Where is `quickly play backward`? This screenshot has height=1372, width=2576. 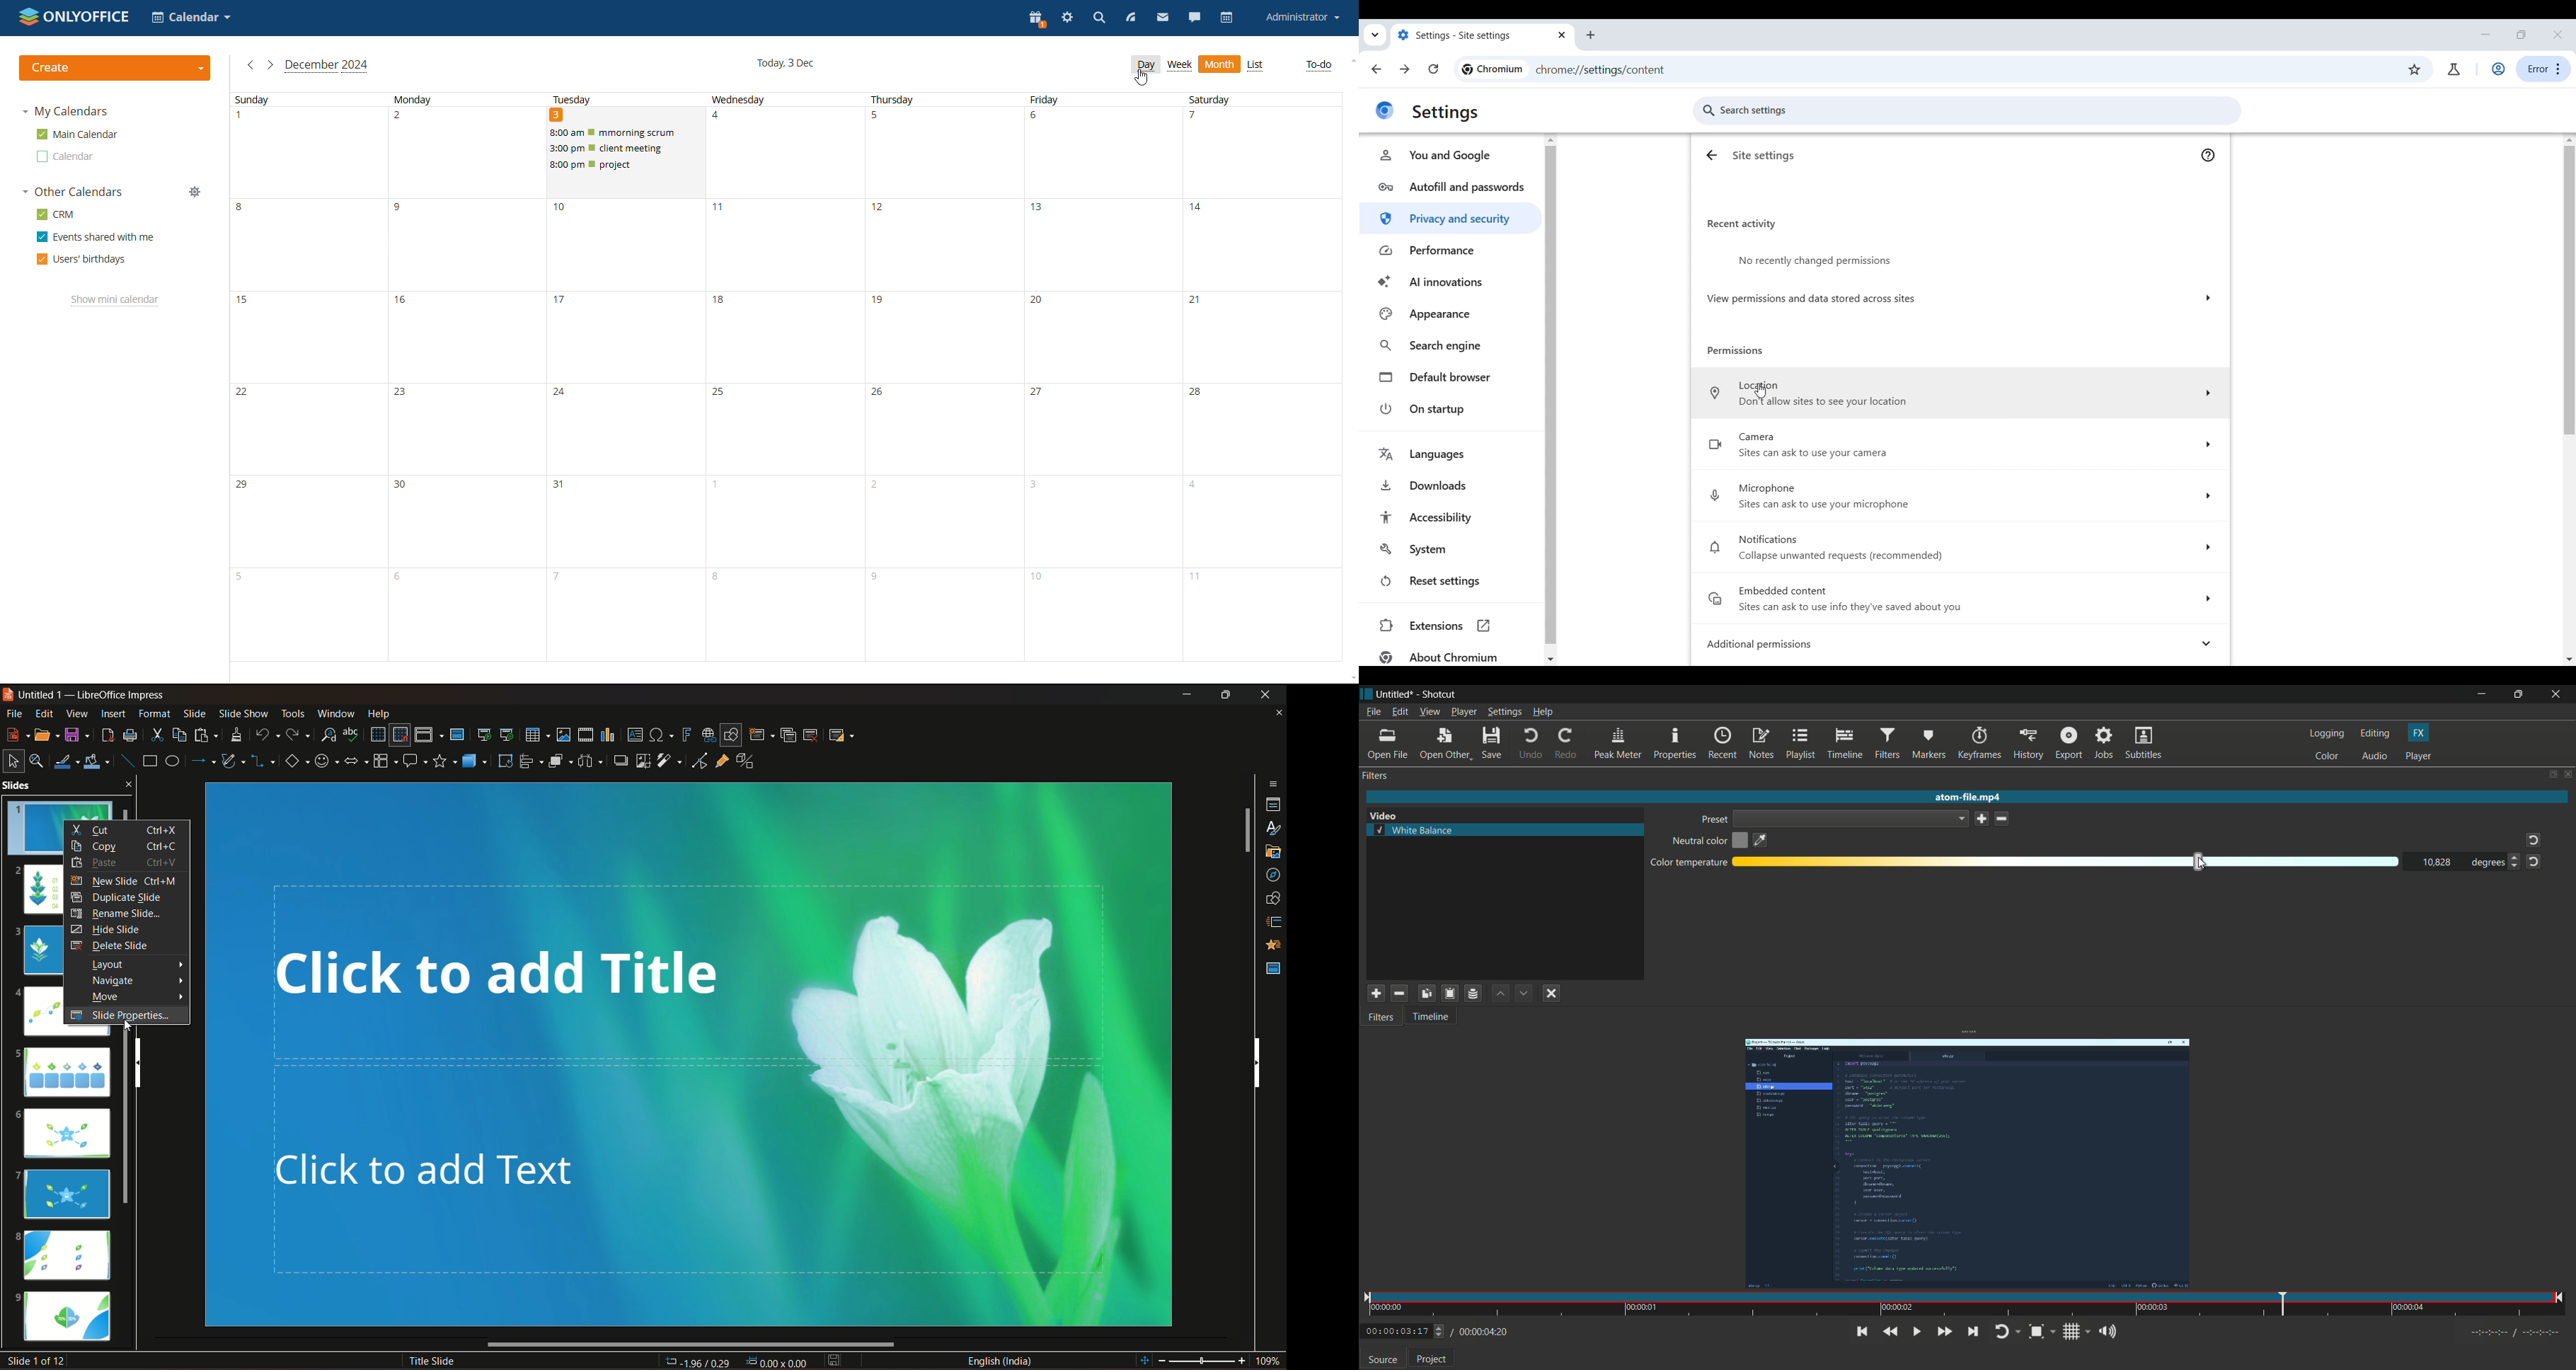
quickly play backward is located at coordinates (1890, 1332).